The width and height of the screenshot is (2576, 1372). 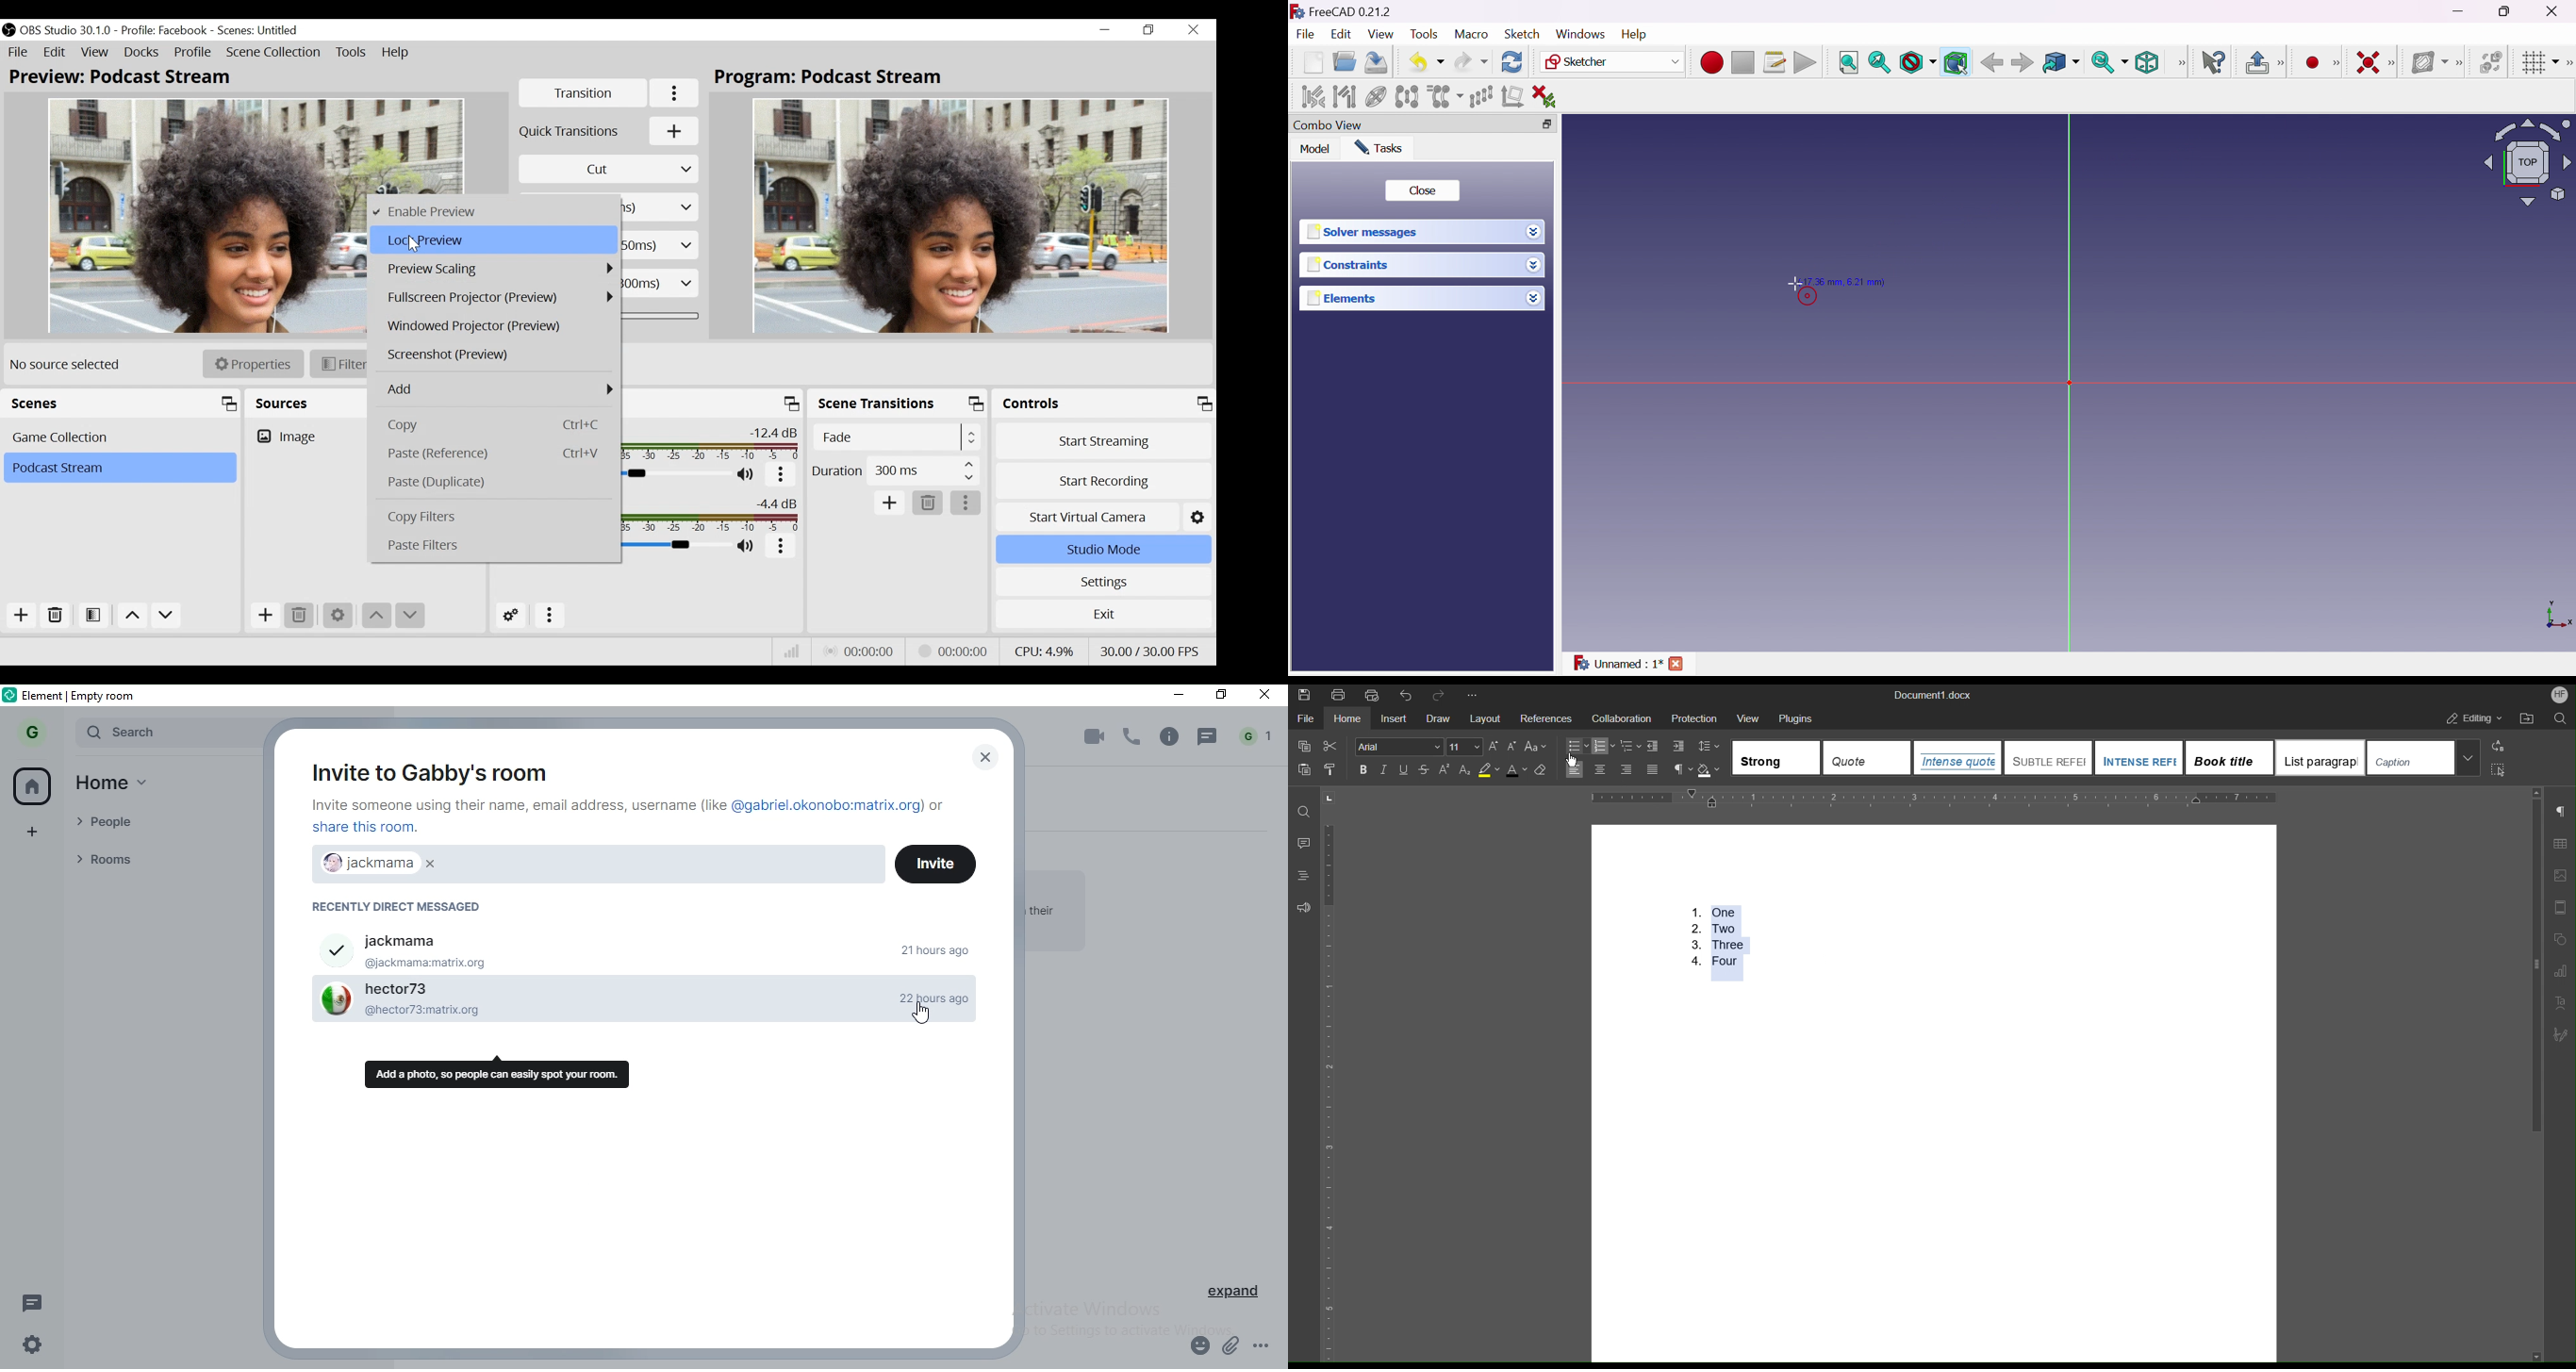 What do you see at coordinates (1379, 148) in the screenshot?
I see `Tasks` at bounding box center [1379, 148].